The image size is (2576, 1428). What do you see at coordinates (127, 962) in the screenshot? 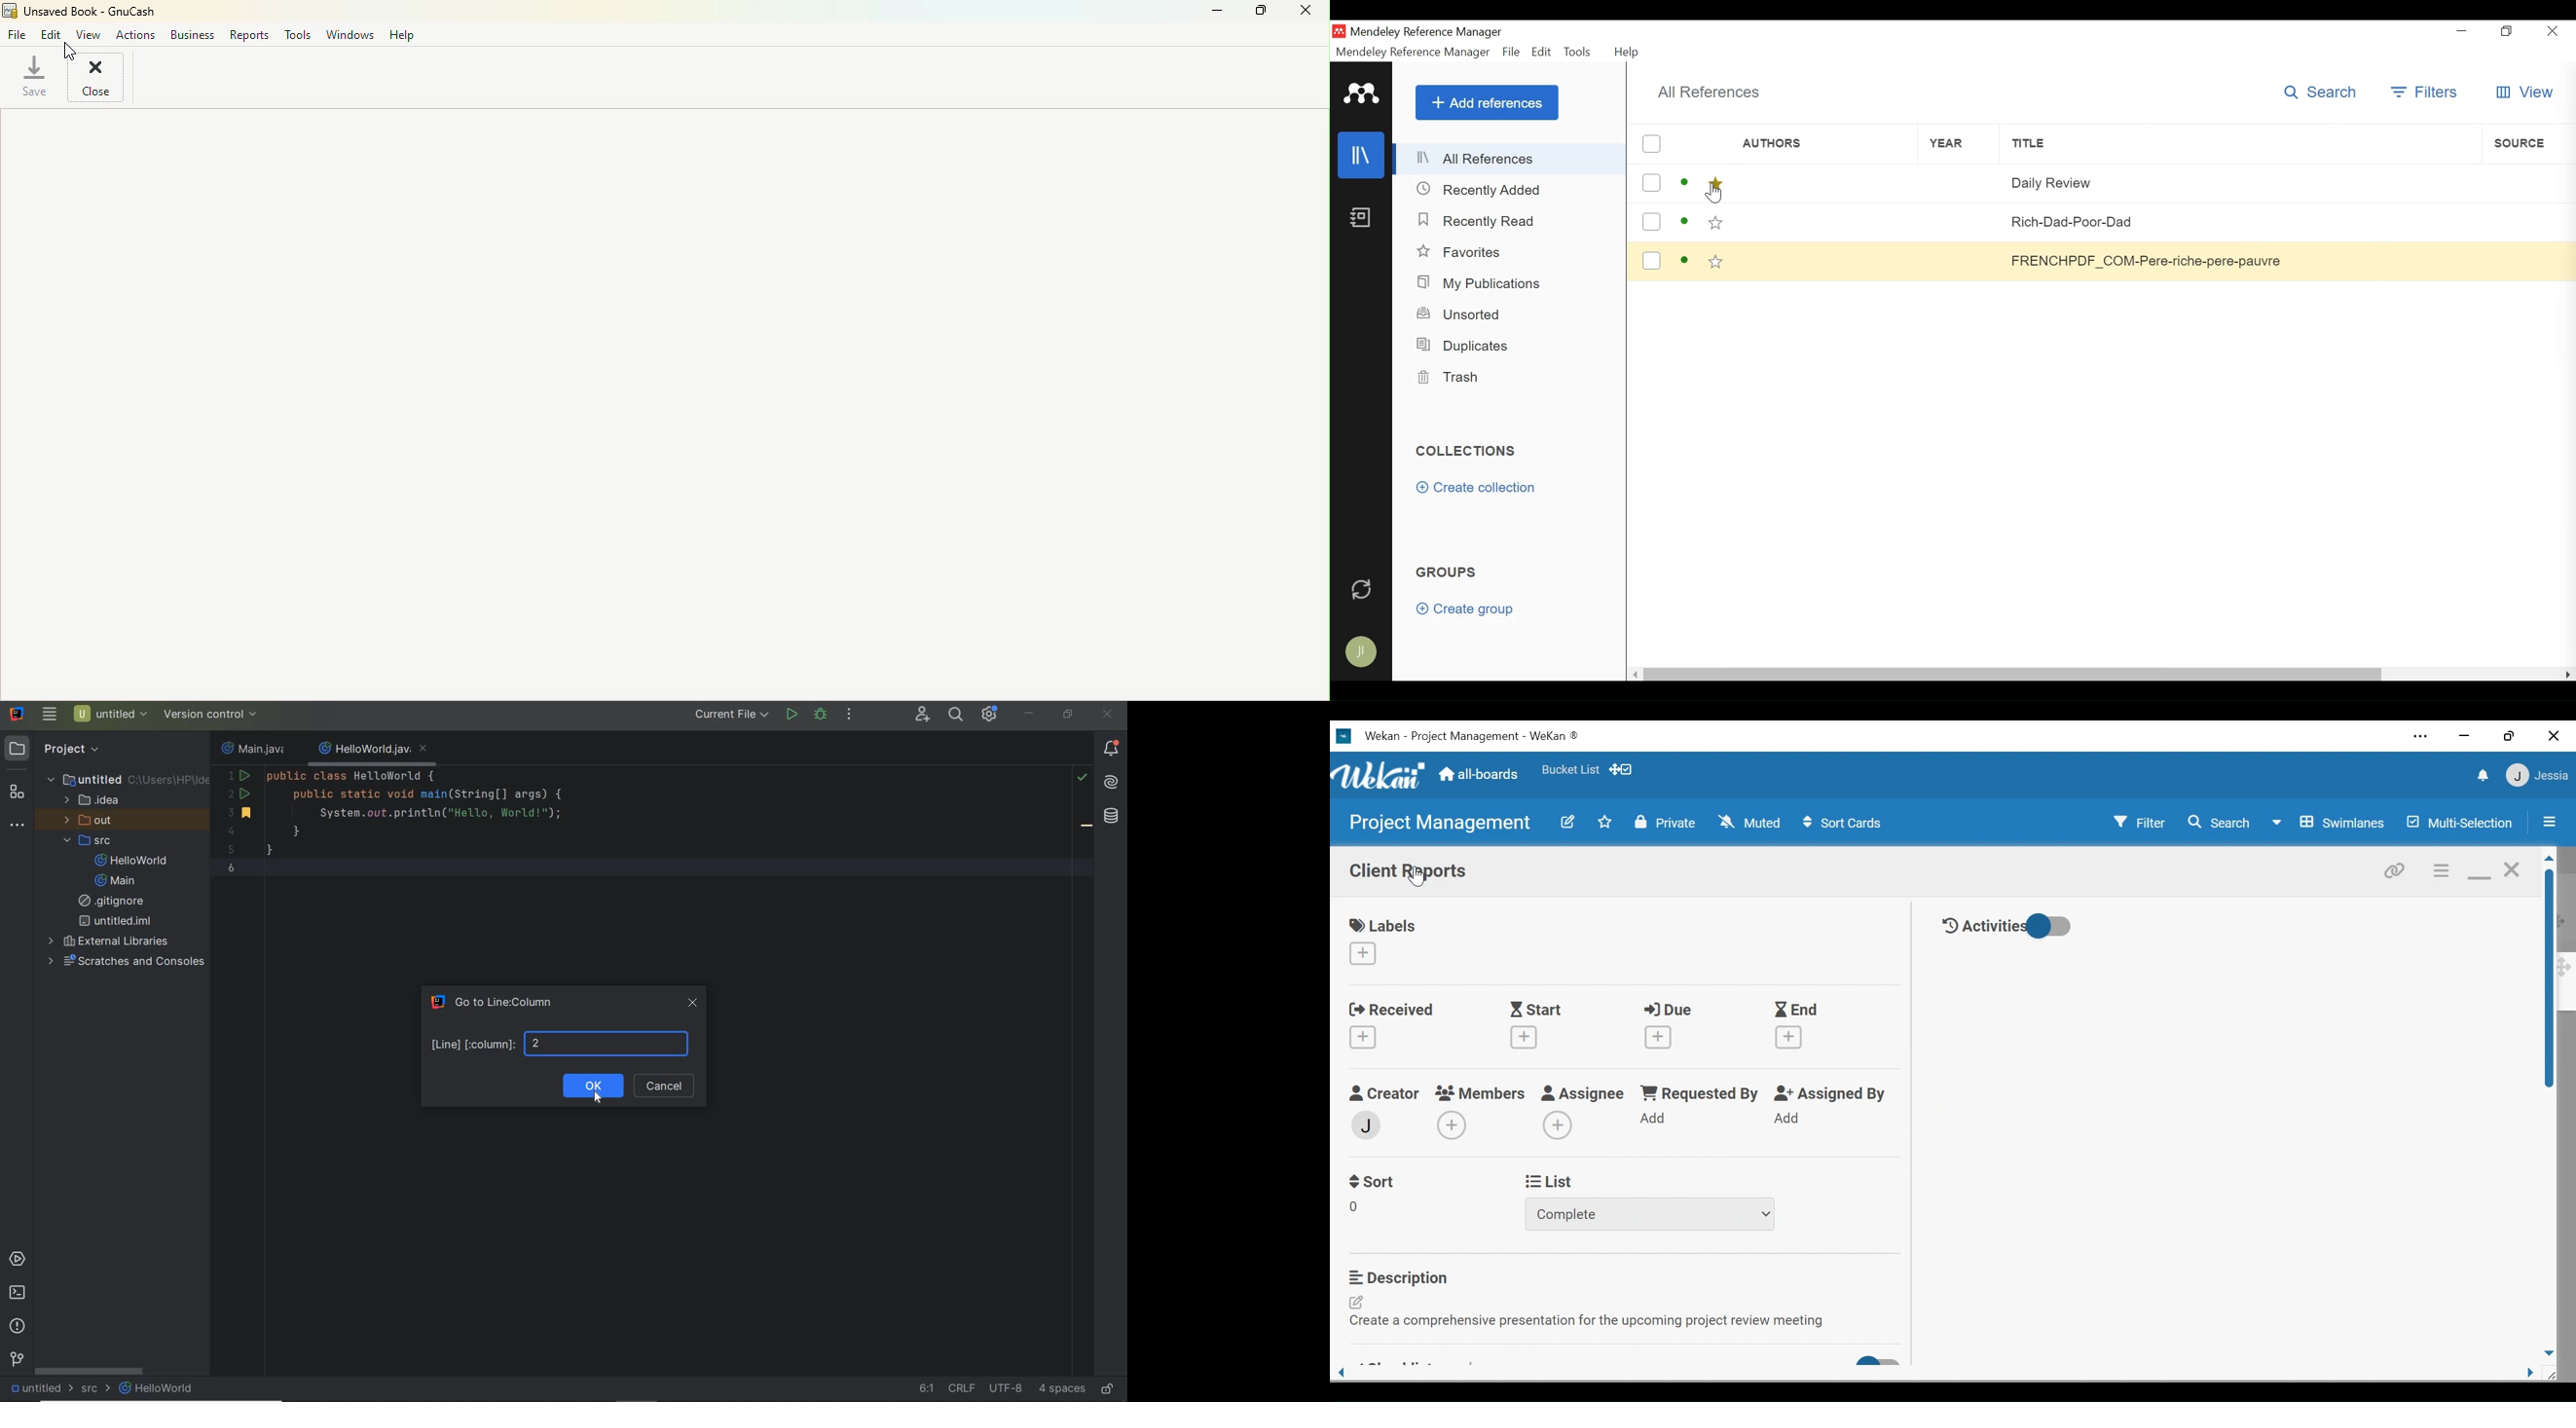
I see `scratches and consoles` at bounding box center [127, 962].